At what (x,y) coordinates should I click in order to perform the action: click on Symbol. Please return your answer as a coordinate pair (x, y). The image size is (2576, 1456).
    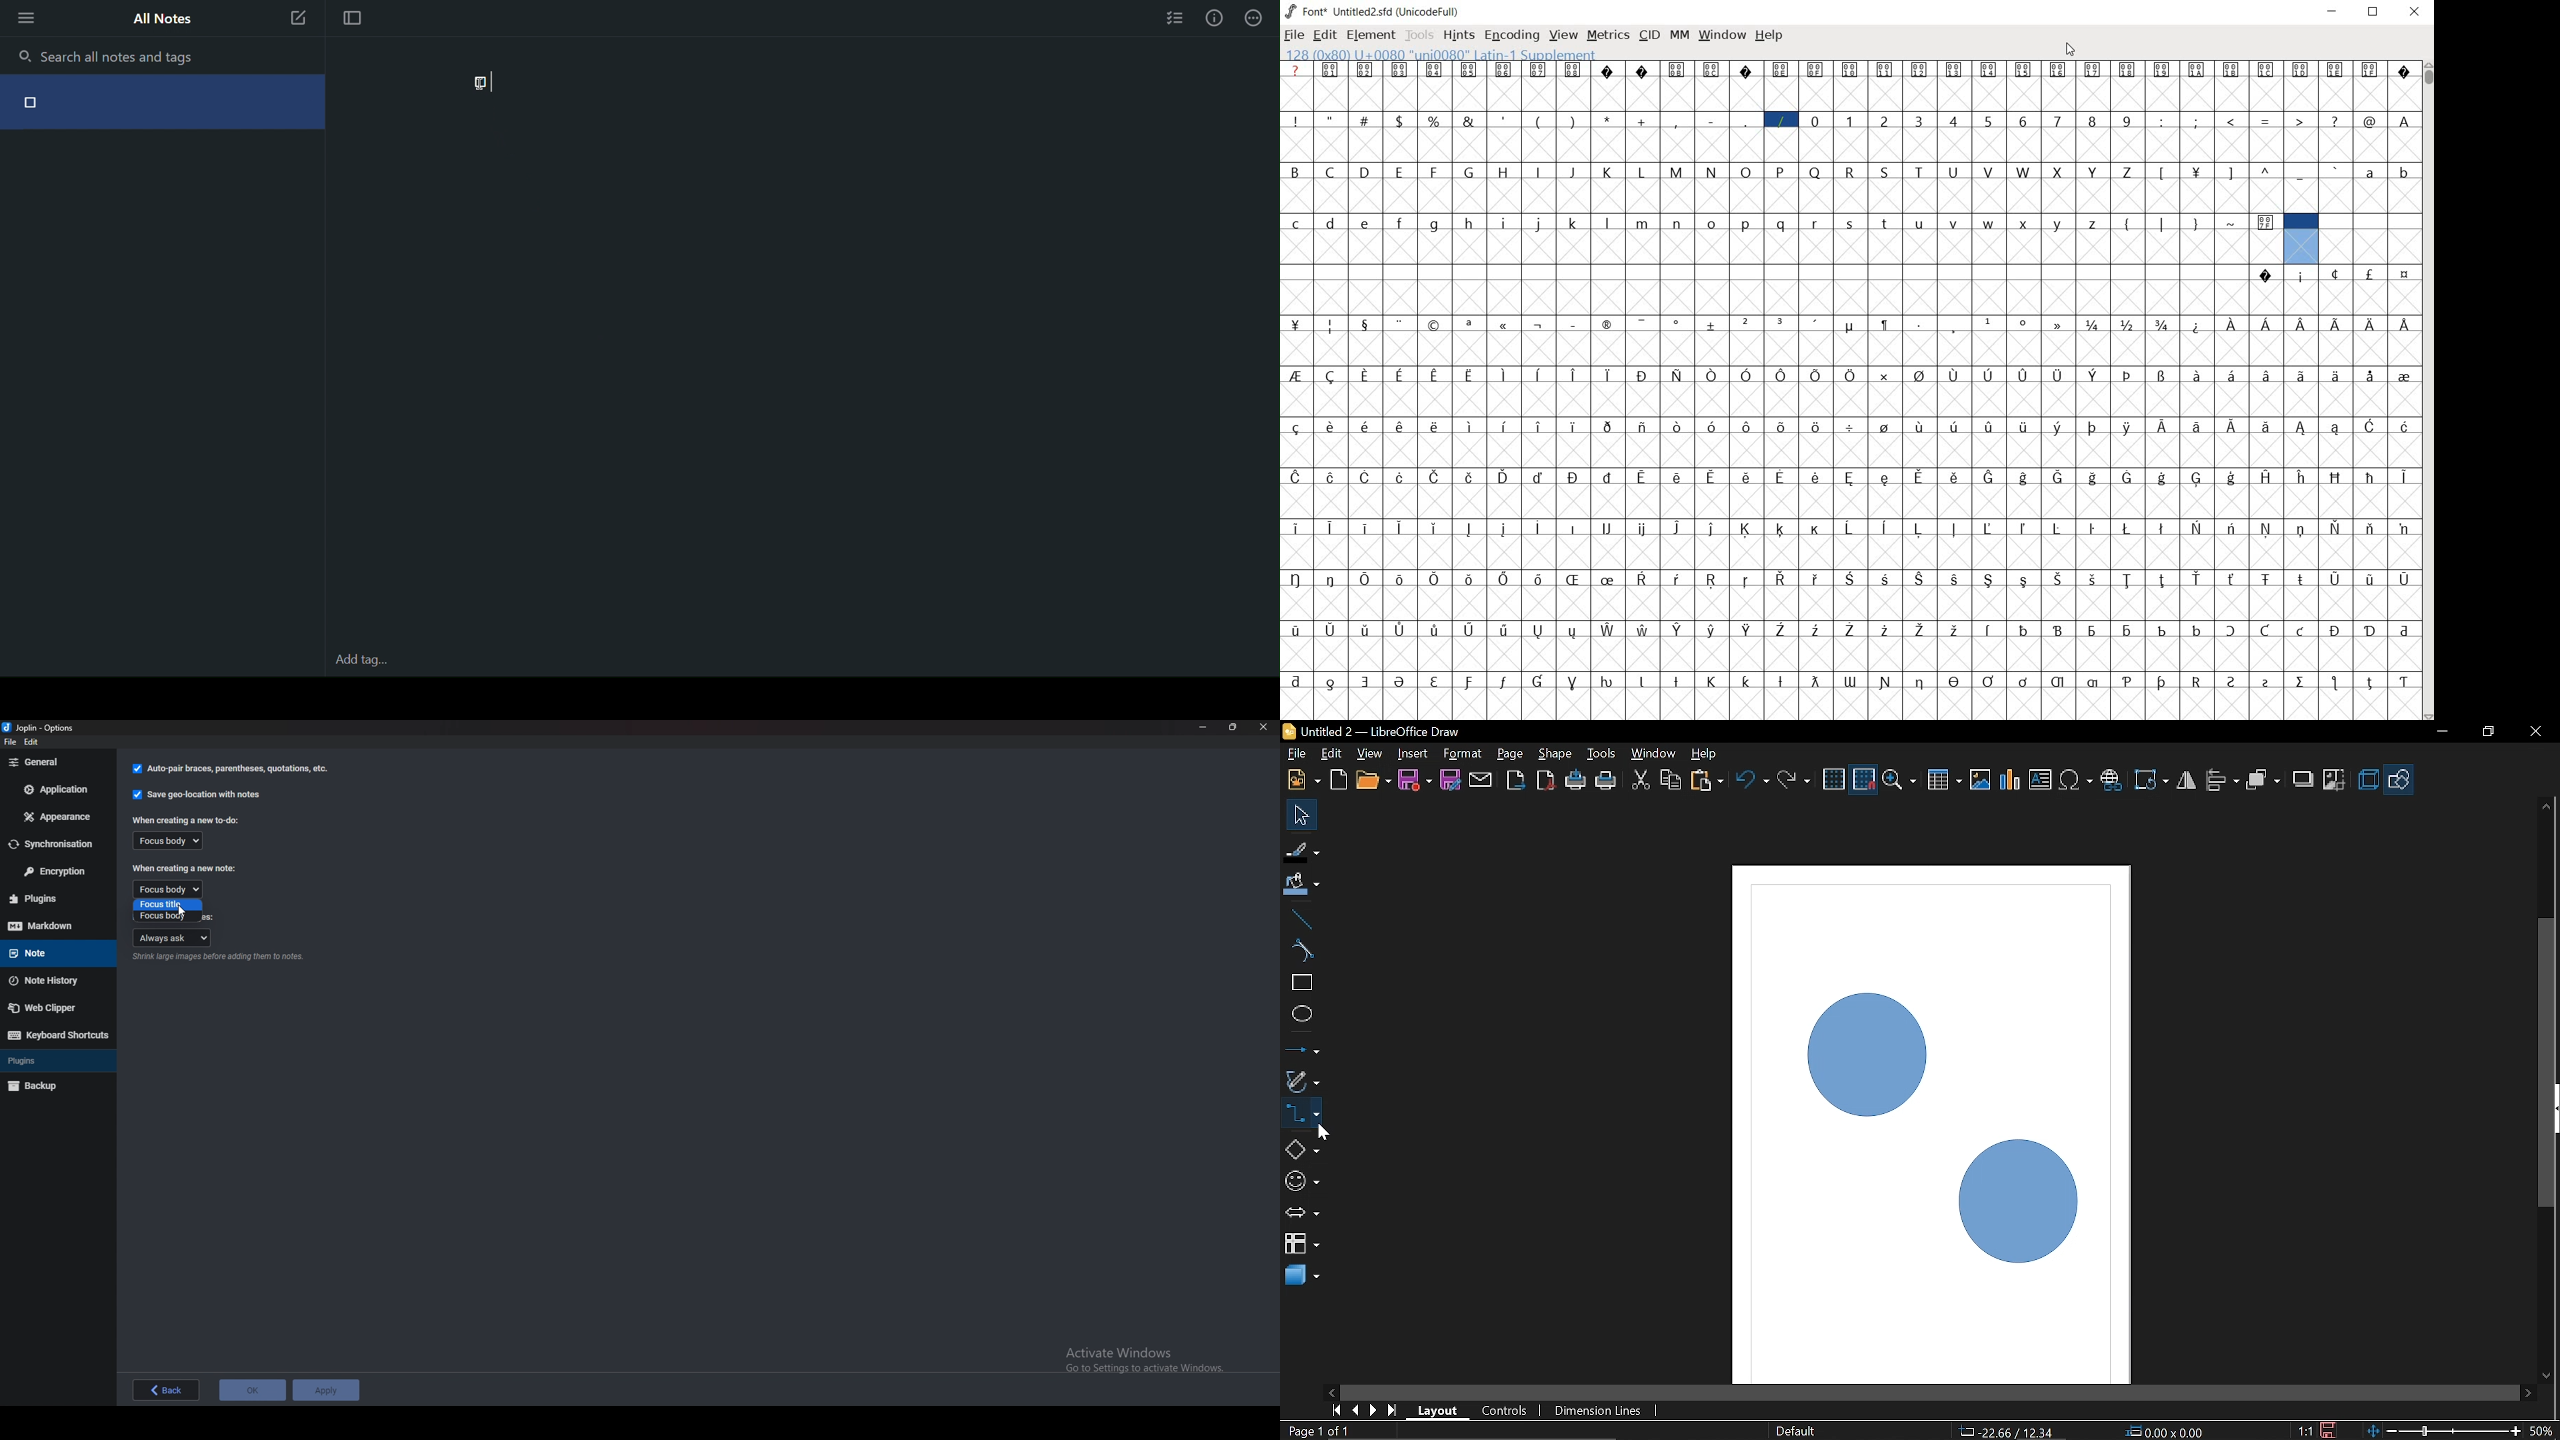
    Looking at the image, I should click on (2402, 627).